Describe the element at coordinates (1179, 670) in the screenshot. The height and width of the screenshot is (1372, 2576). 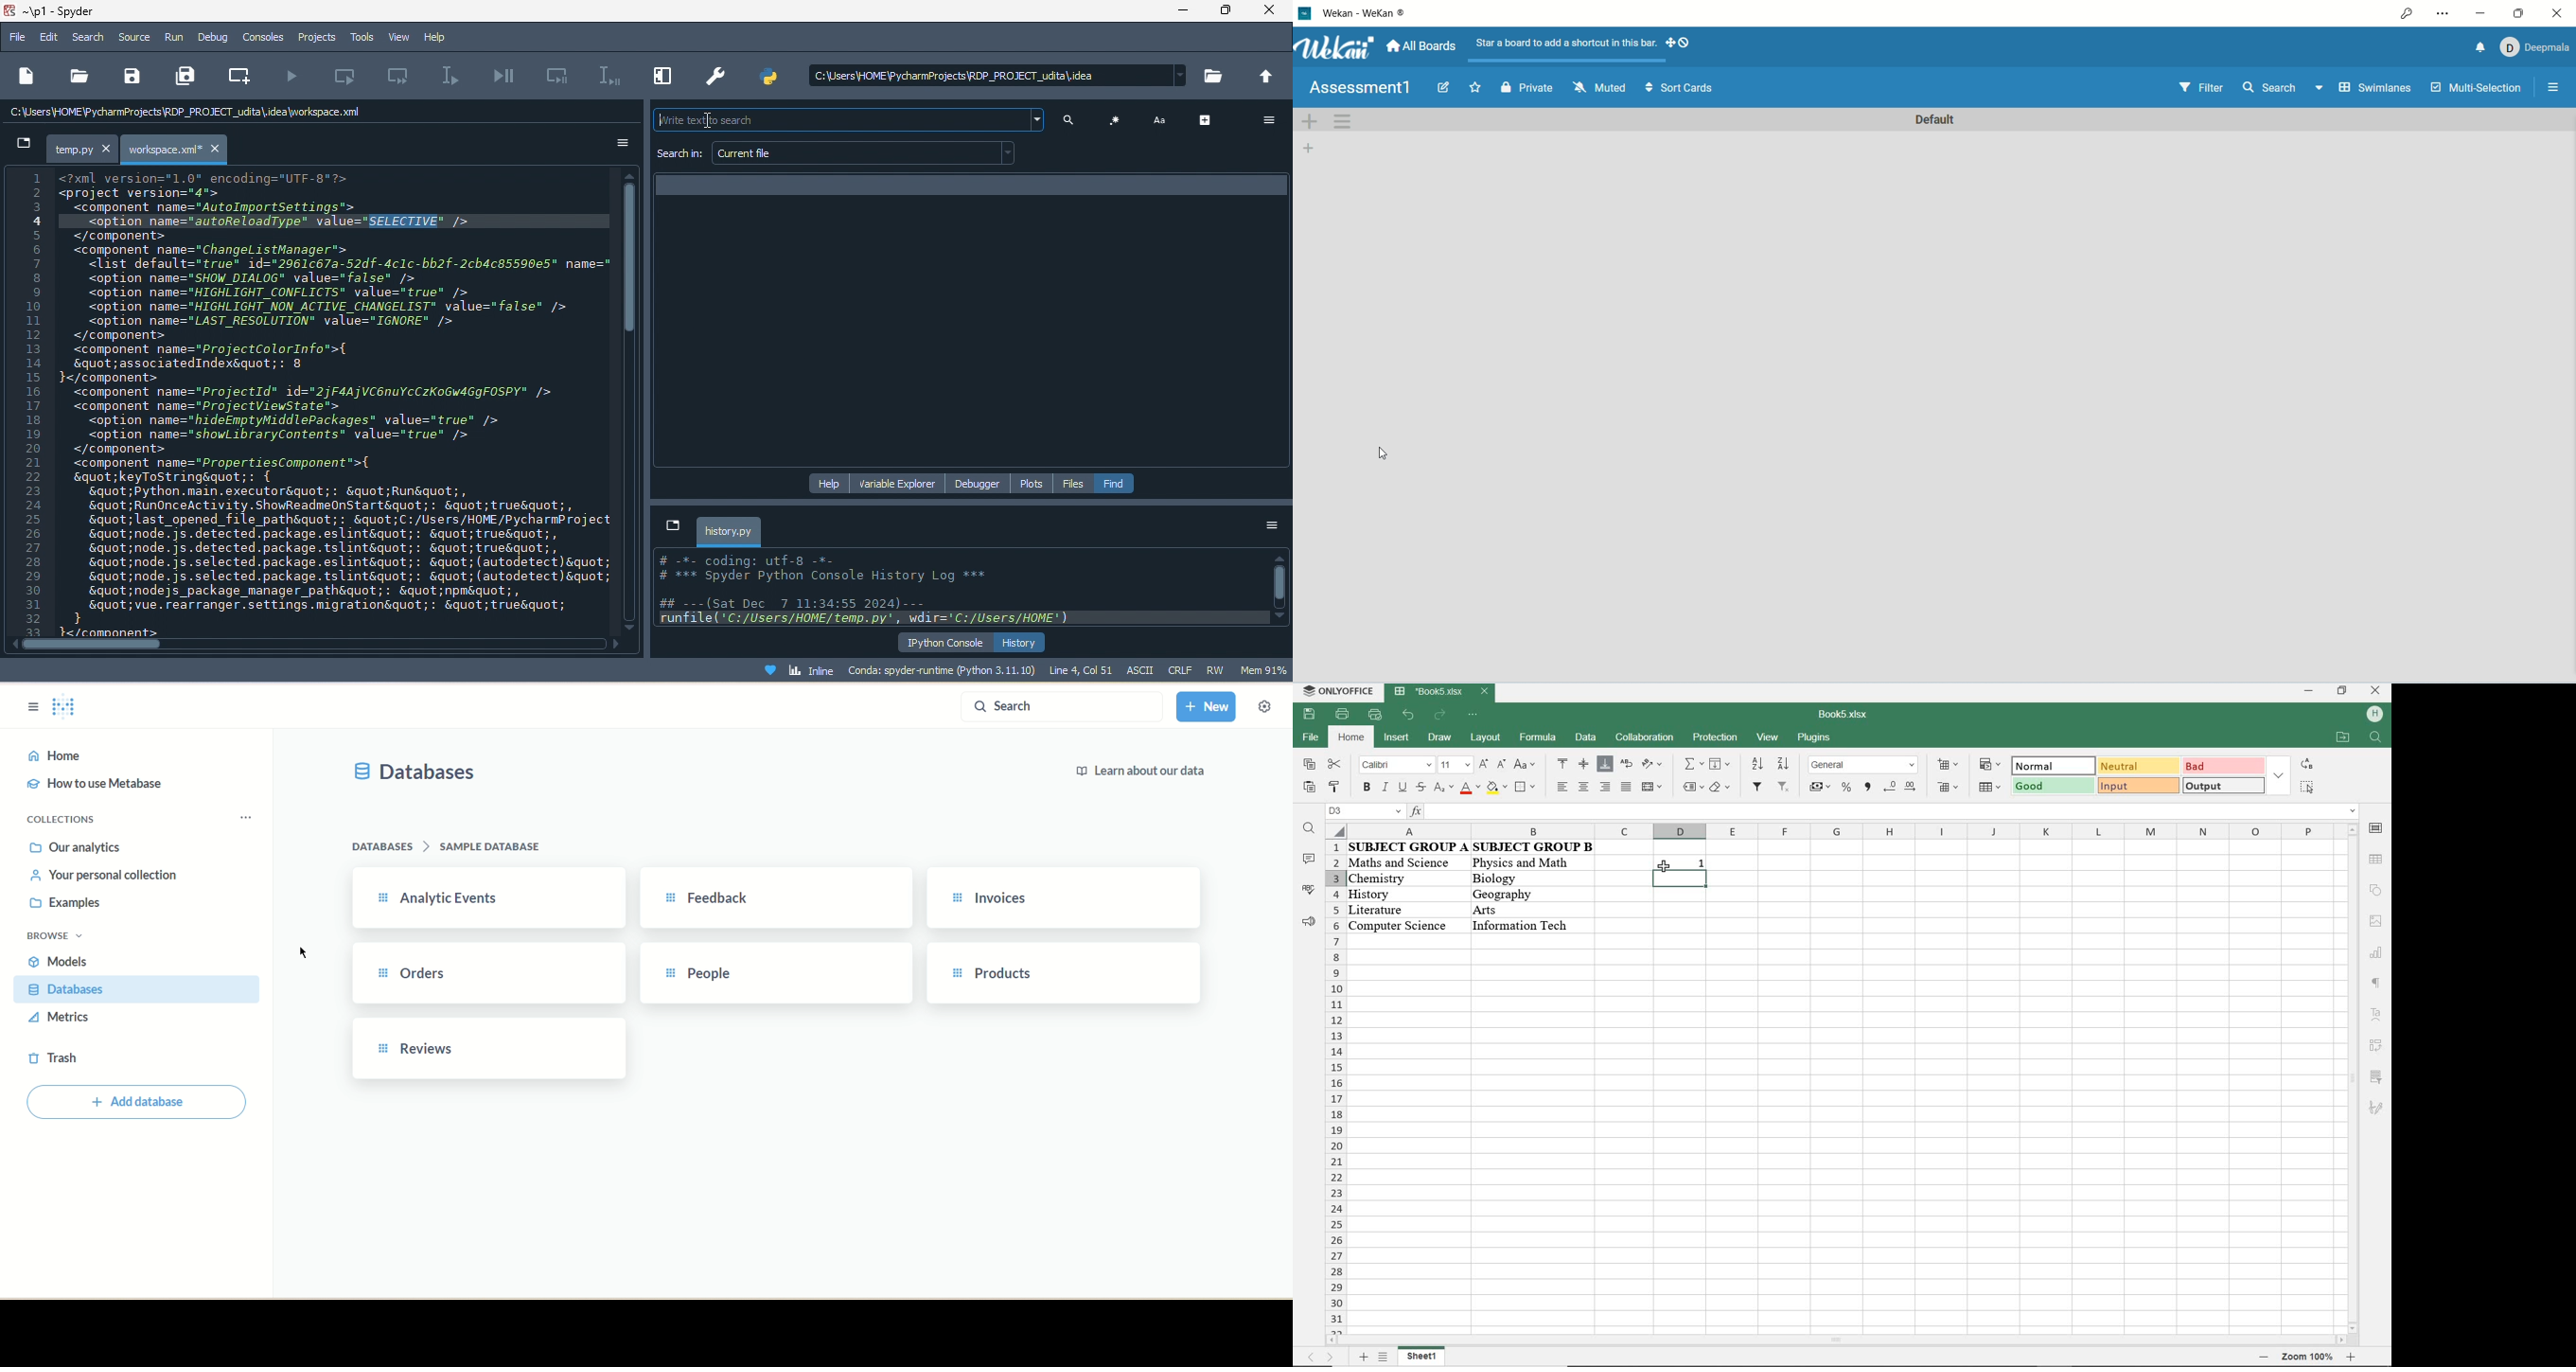
I see `crlf` at that location.